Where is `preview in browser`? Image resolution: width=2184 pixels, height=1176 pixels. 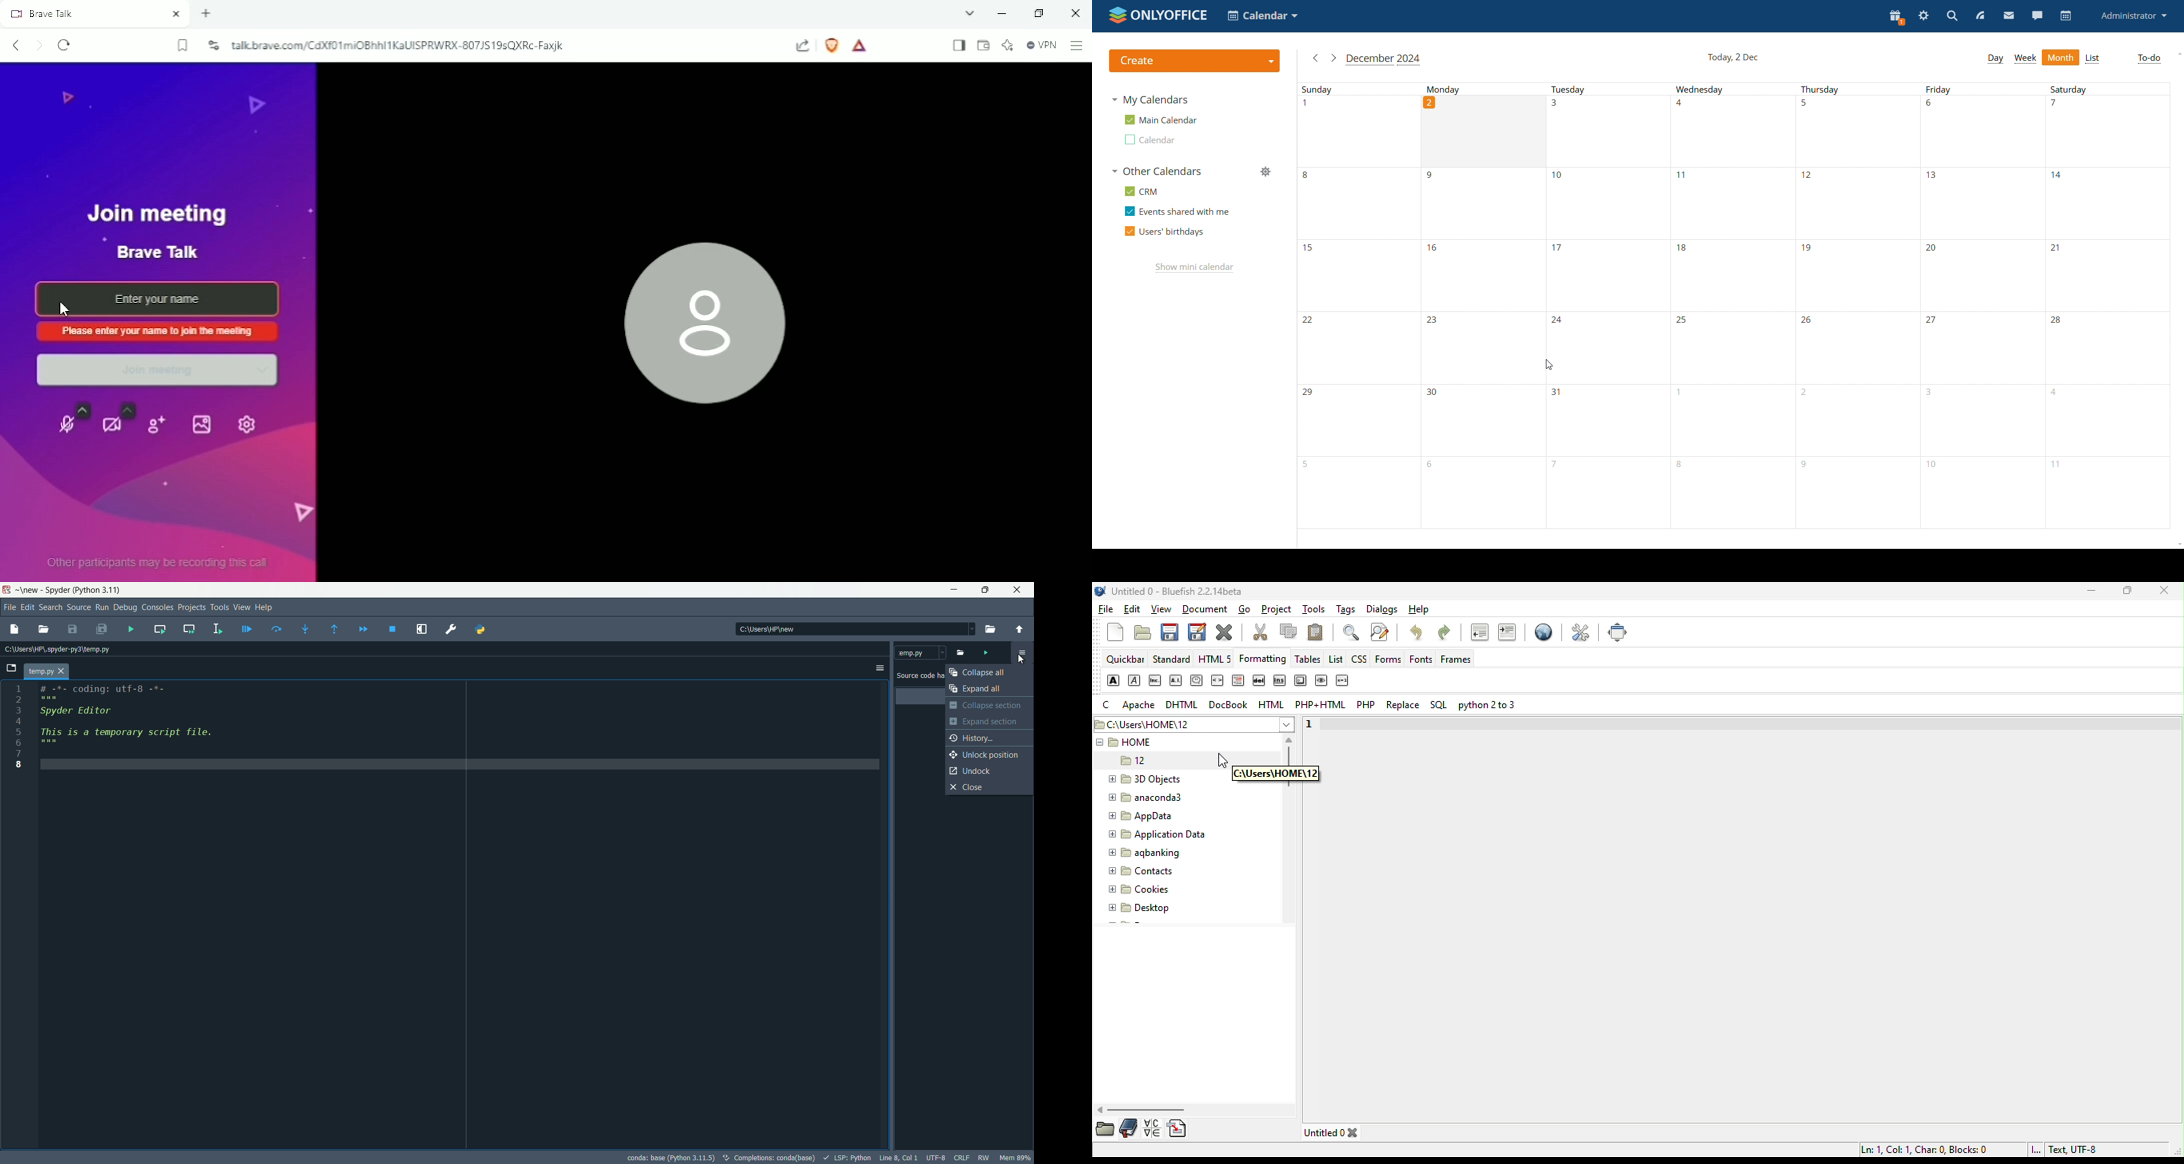
preview in browser is located at coordinates (1541, 634).